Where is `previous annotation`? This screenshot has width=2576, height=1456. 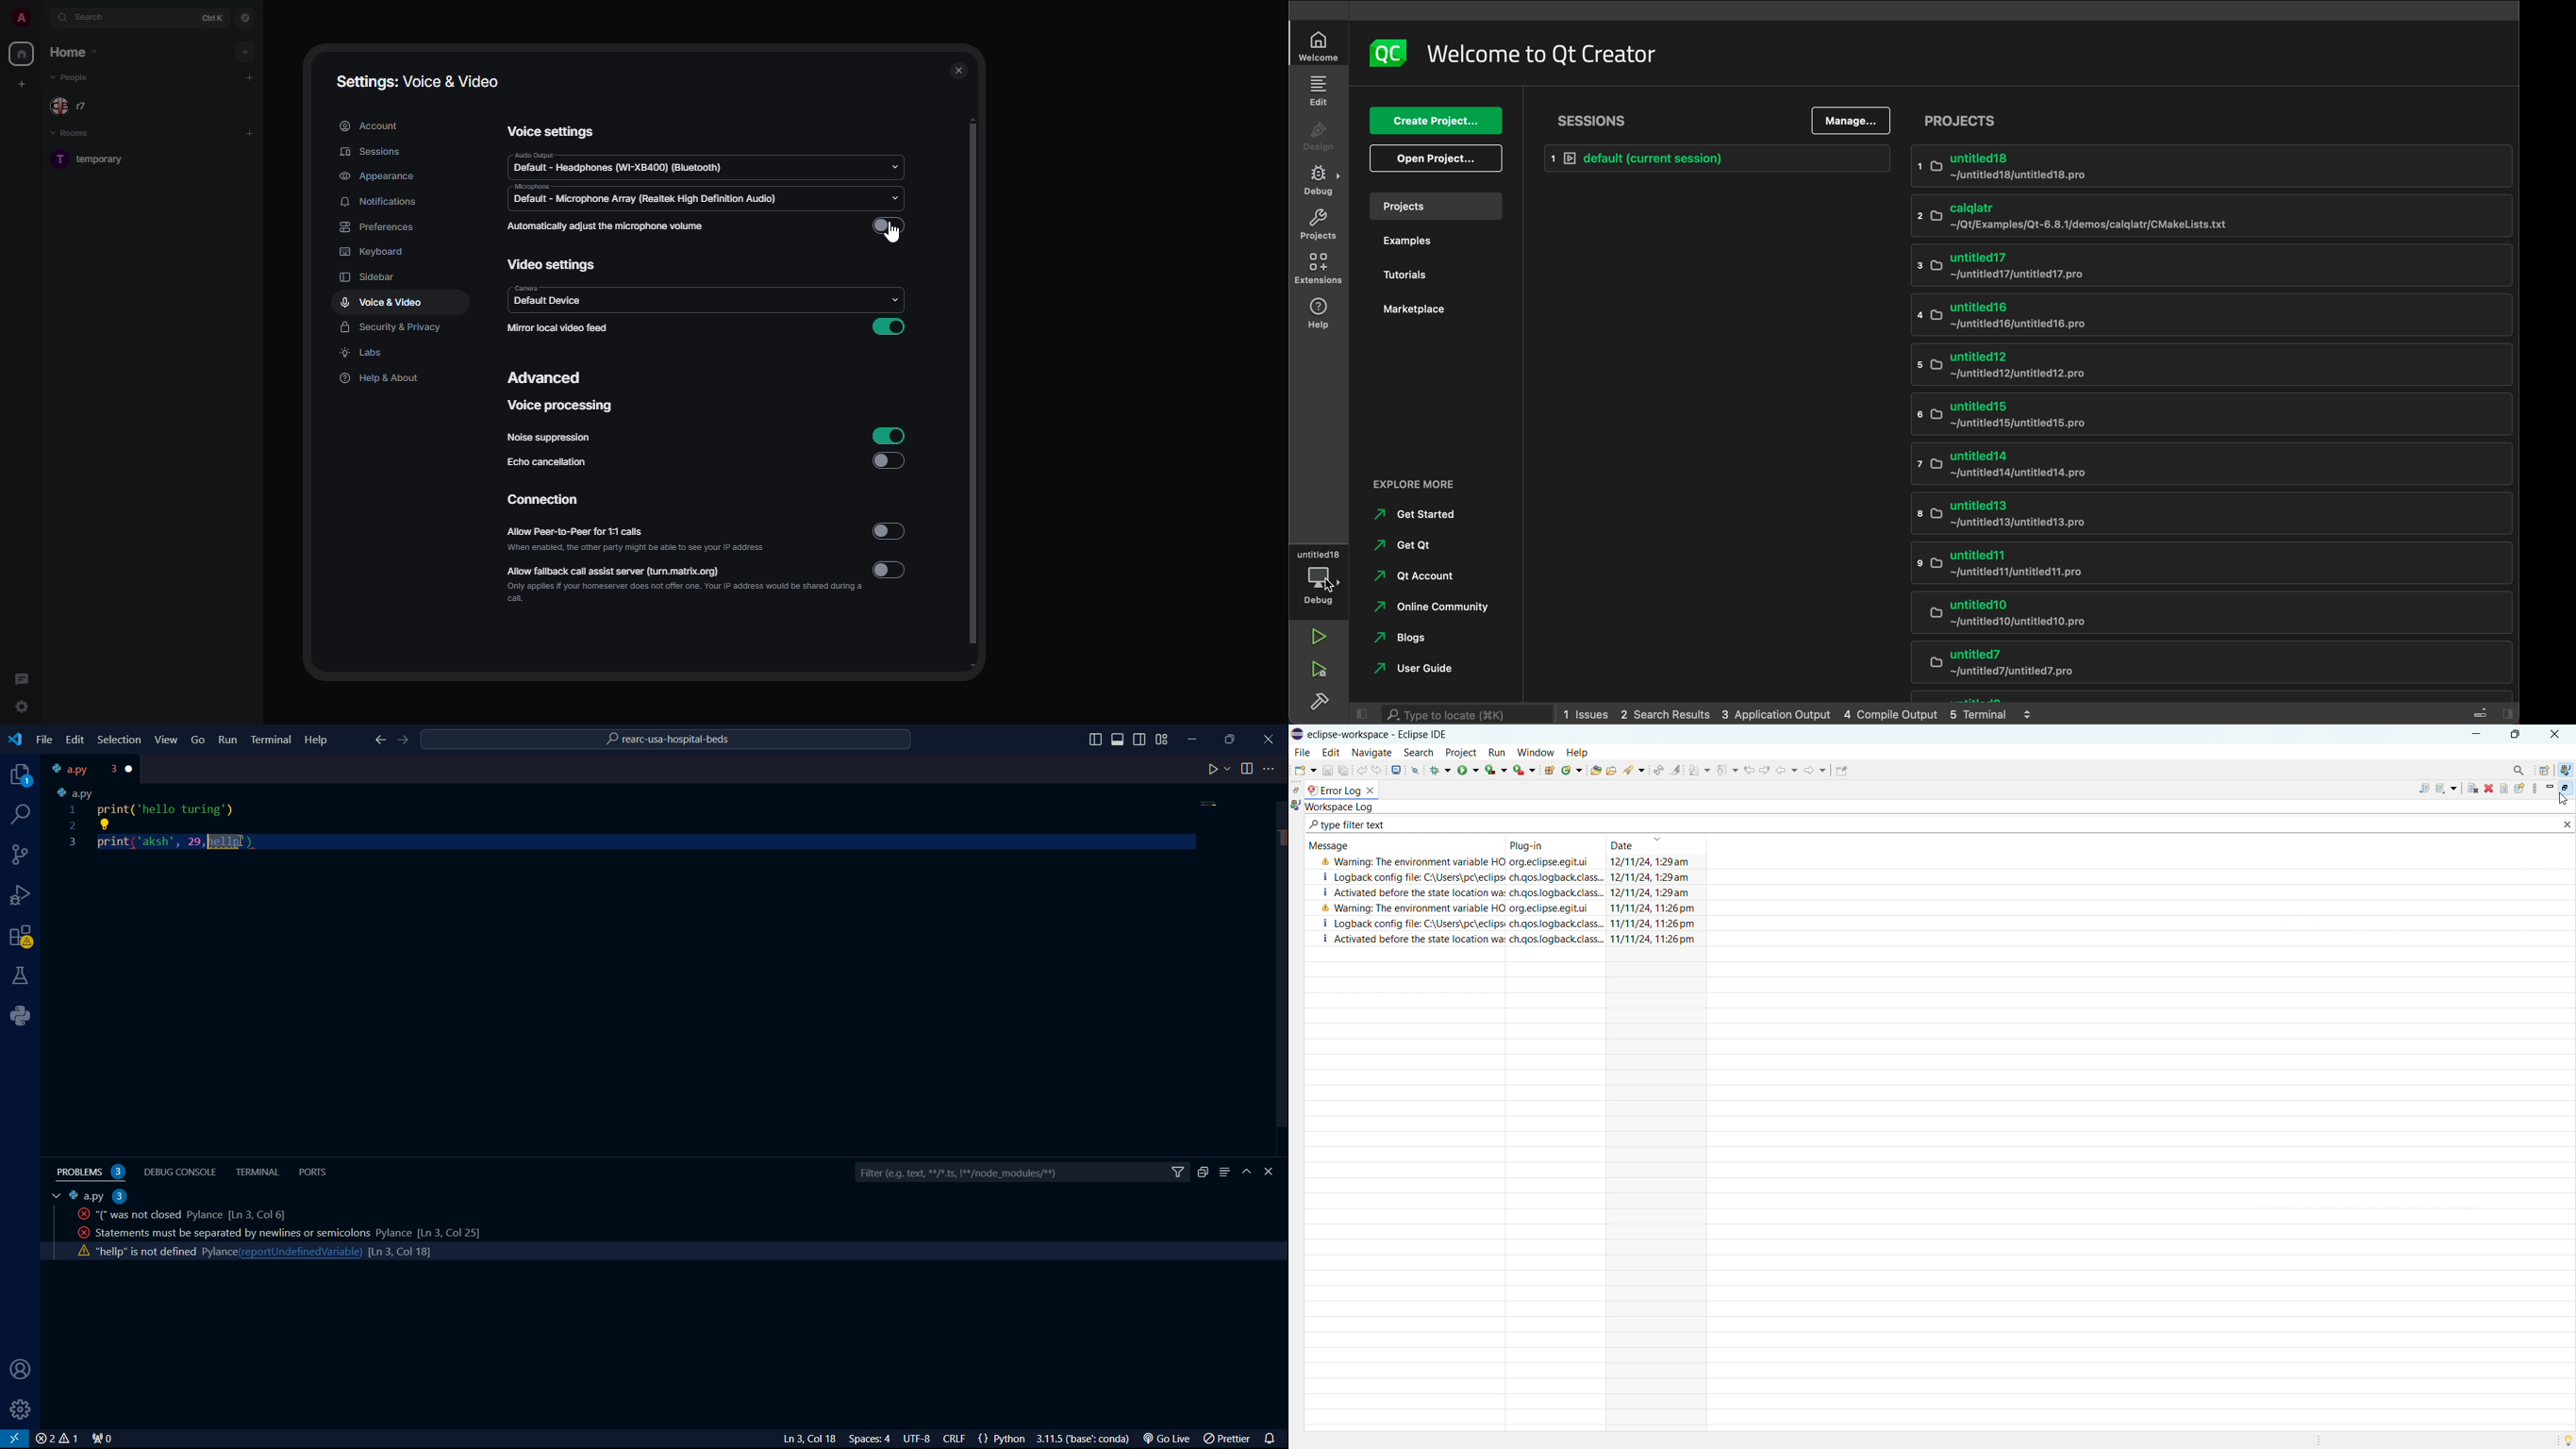
previous annotation is located at coordinates (1727, 769).